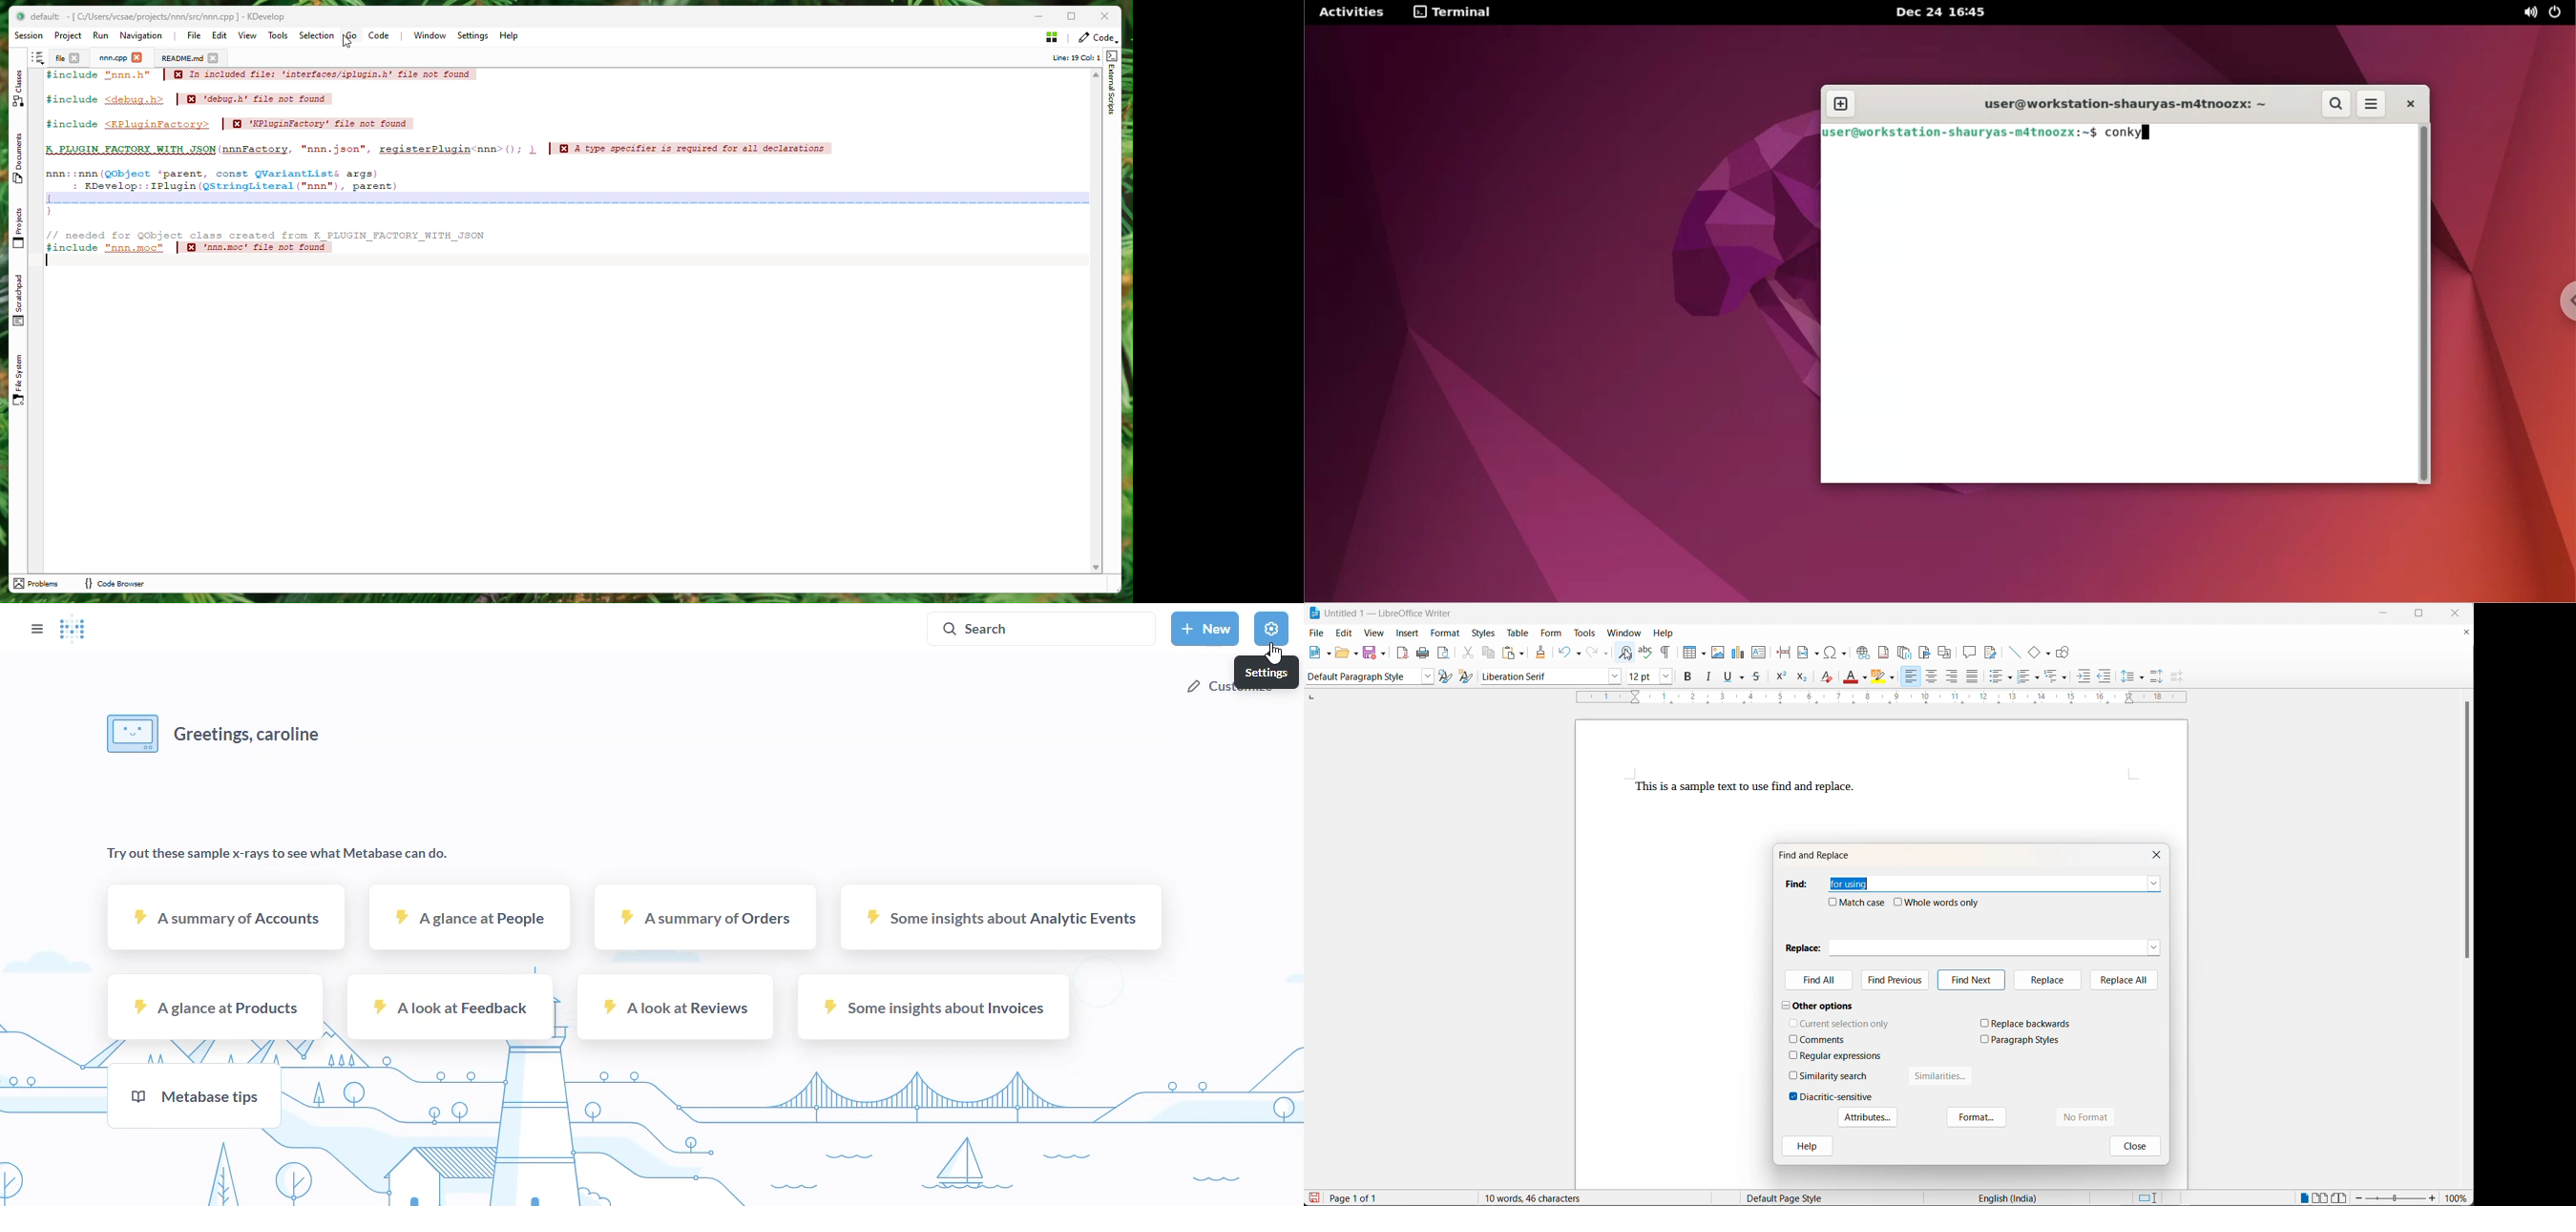 The image size is (2576, 1232). Describe the element at coordinates (73, 627) in the screenshot. I see `logo` at that location.